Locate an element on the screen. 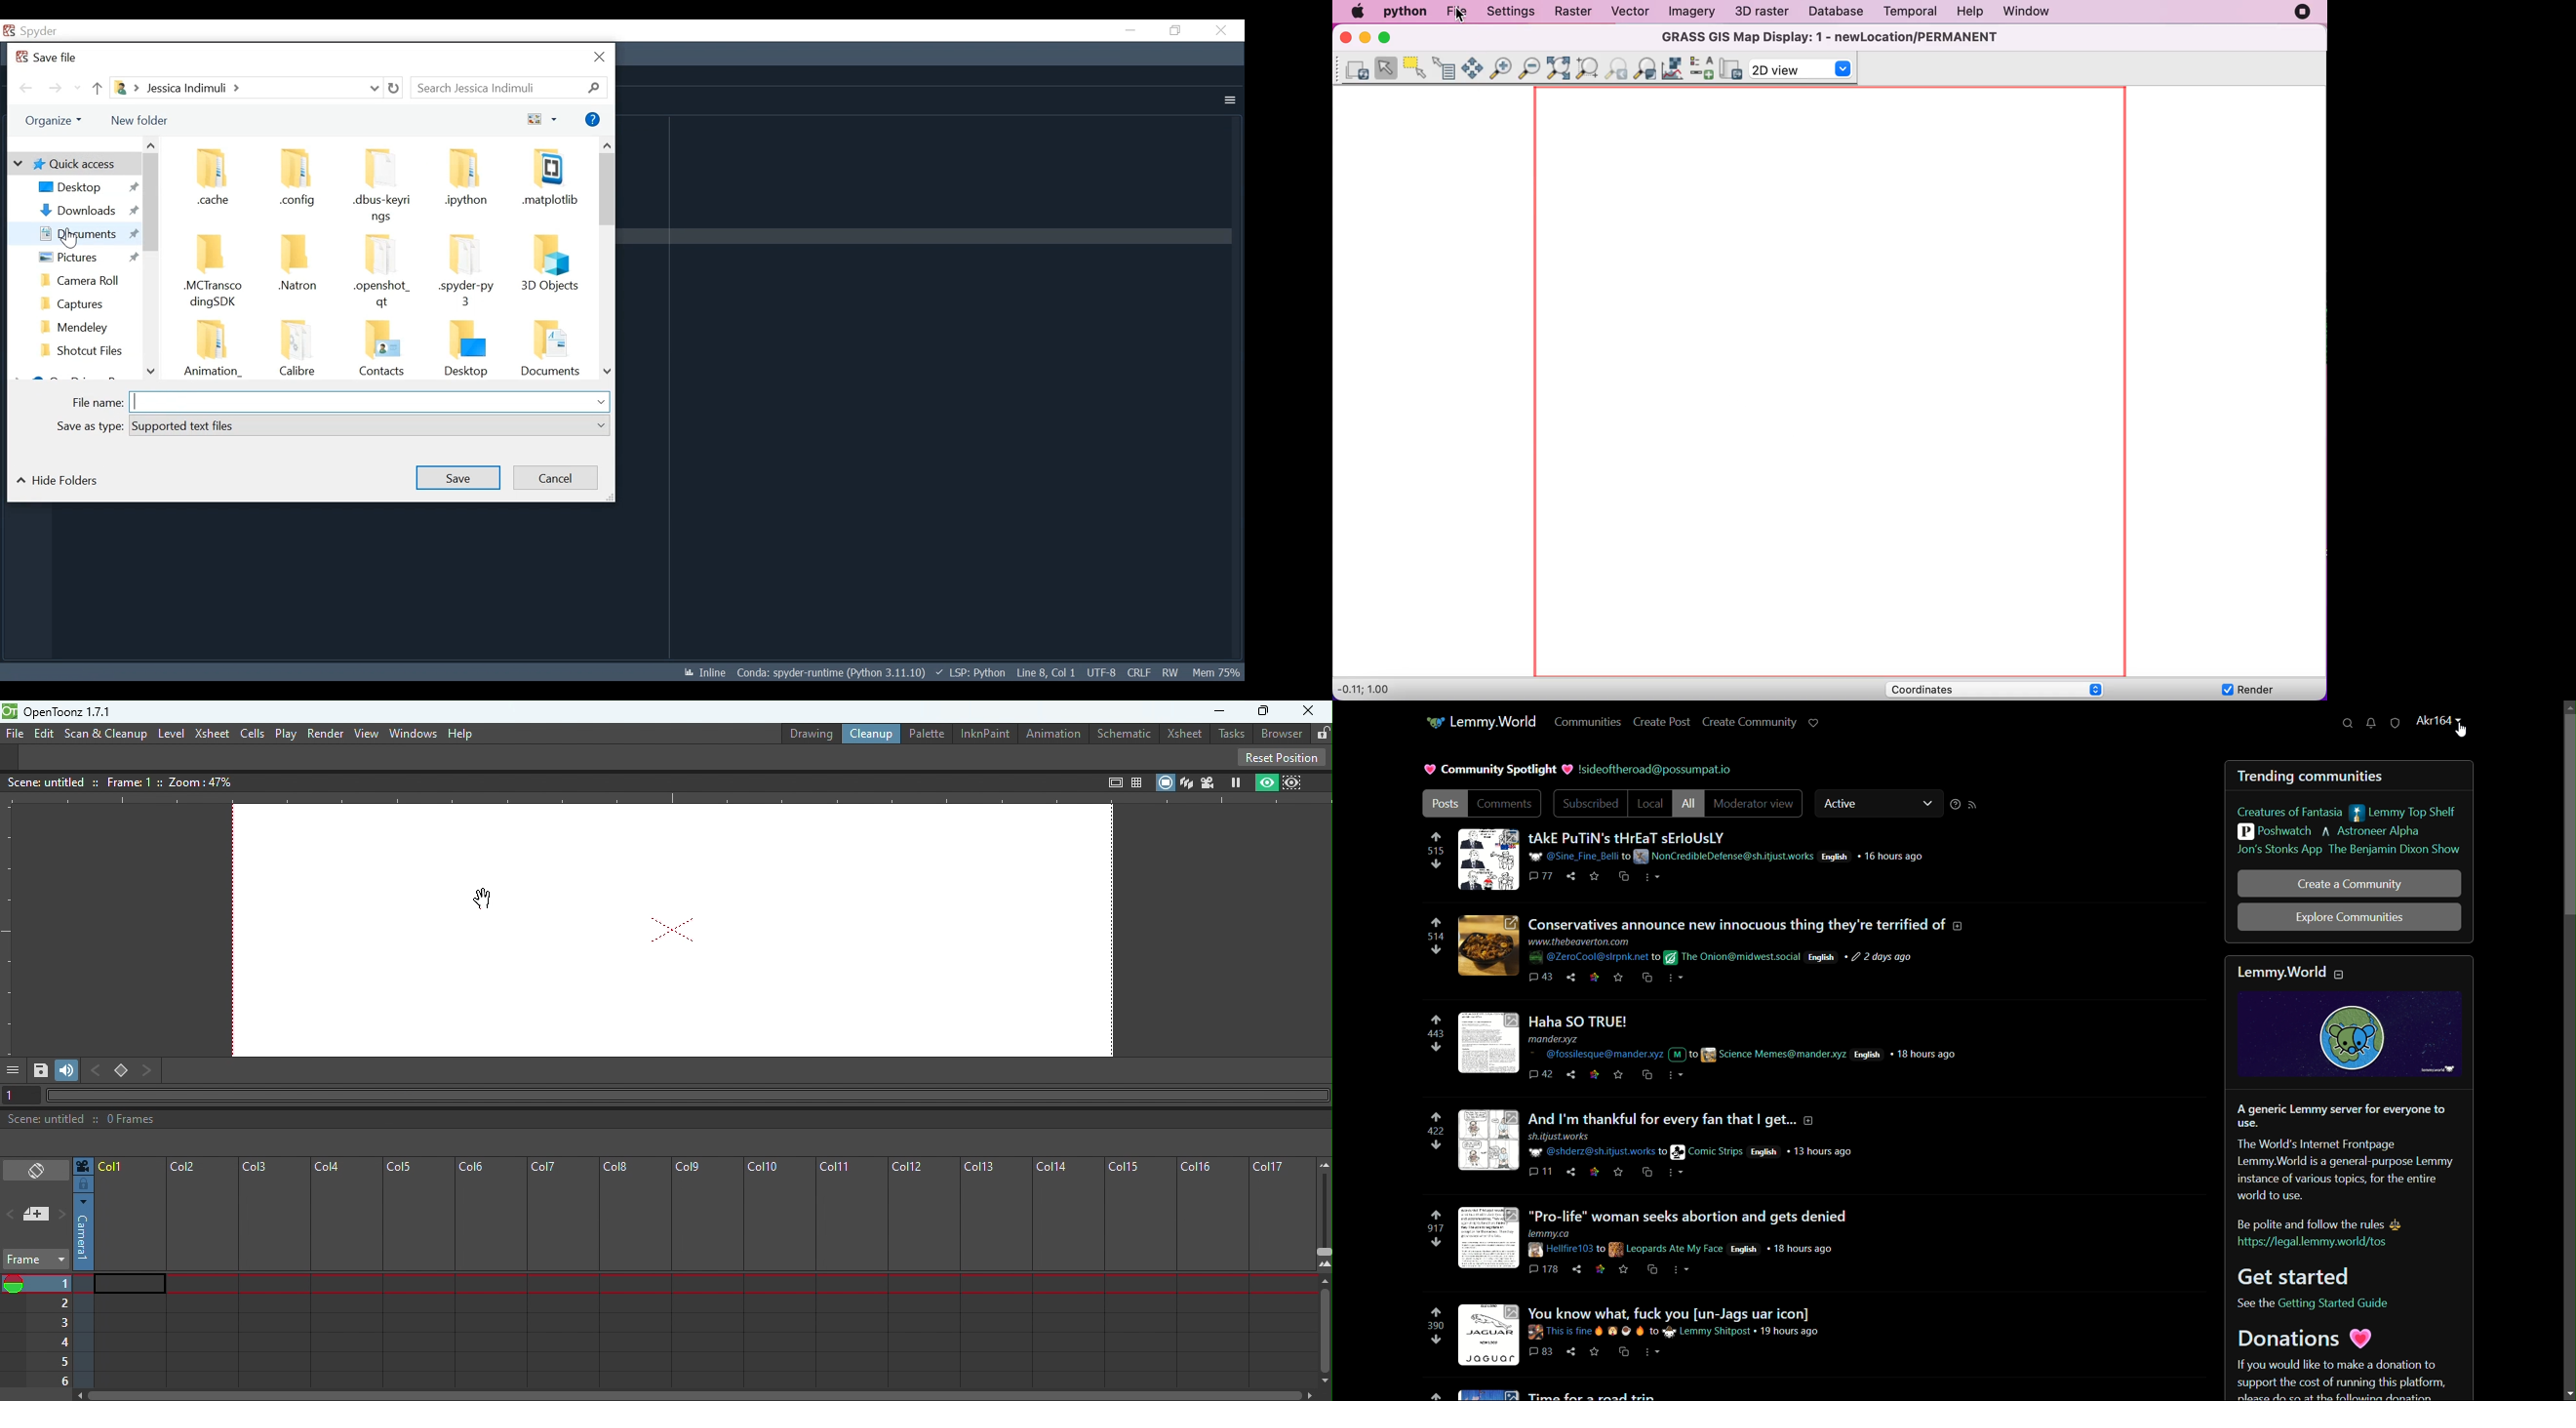 The height and width of the screenshot is (1428, 2576). Folder is located at coordinates (468, 349).